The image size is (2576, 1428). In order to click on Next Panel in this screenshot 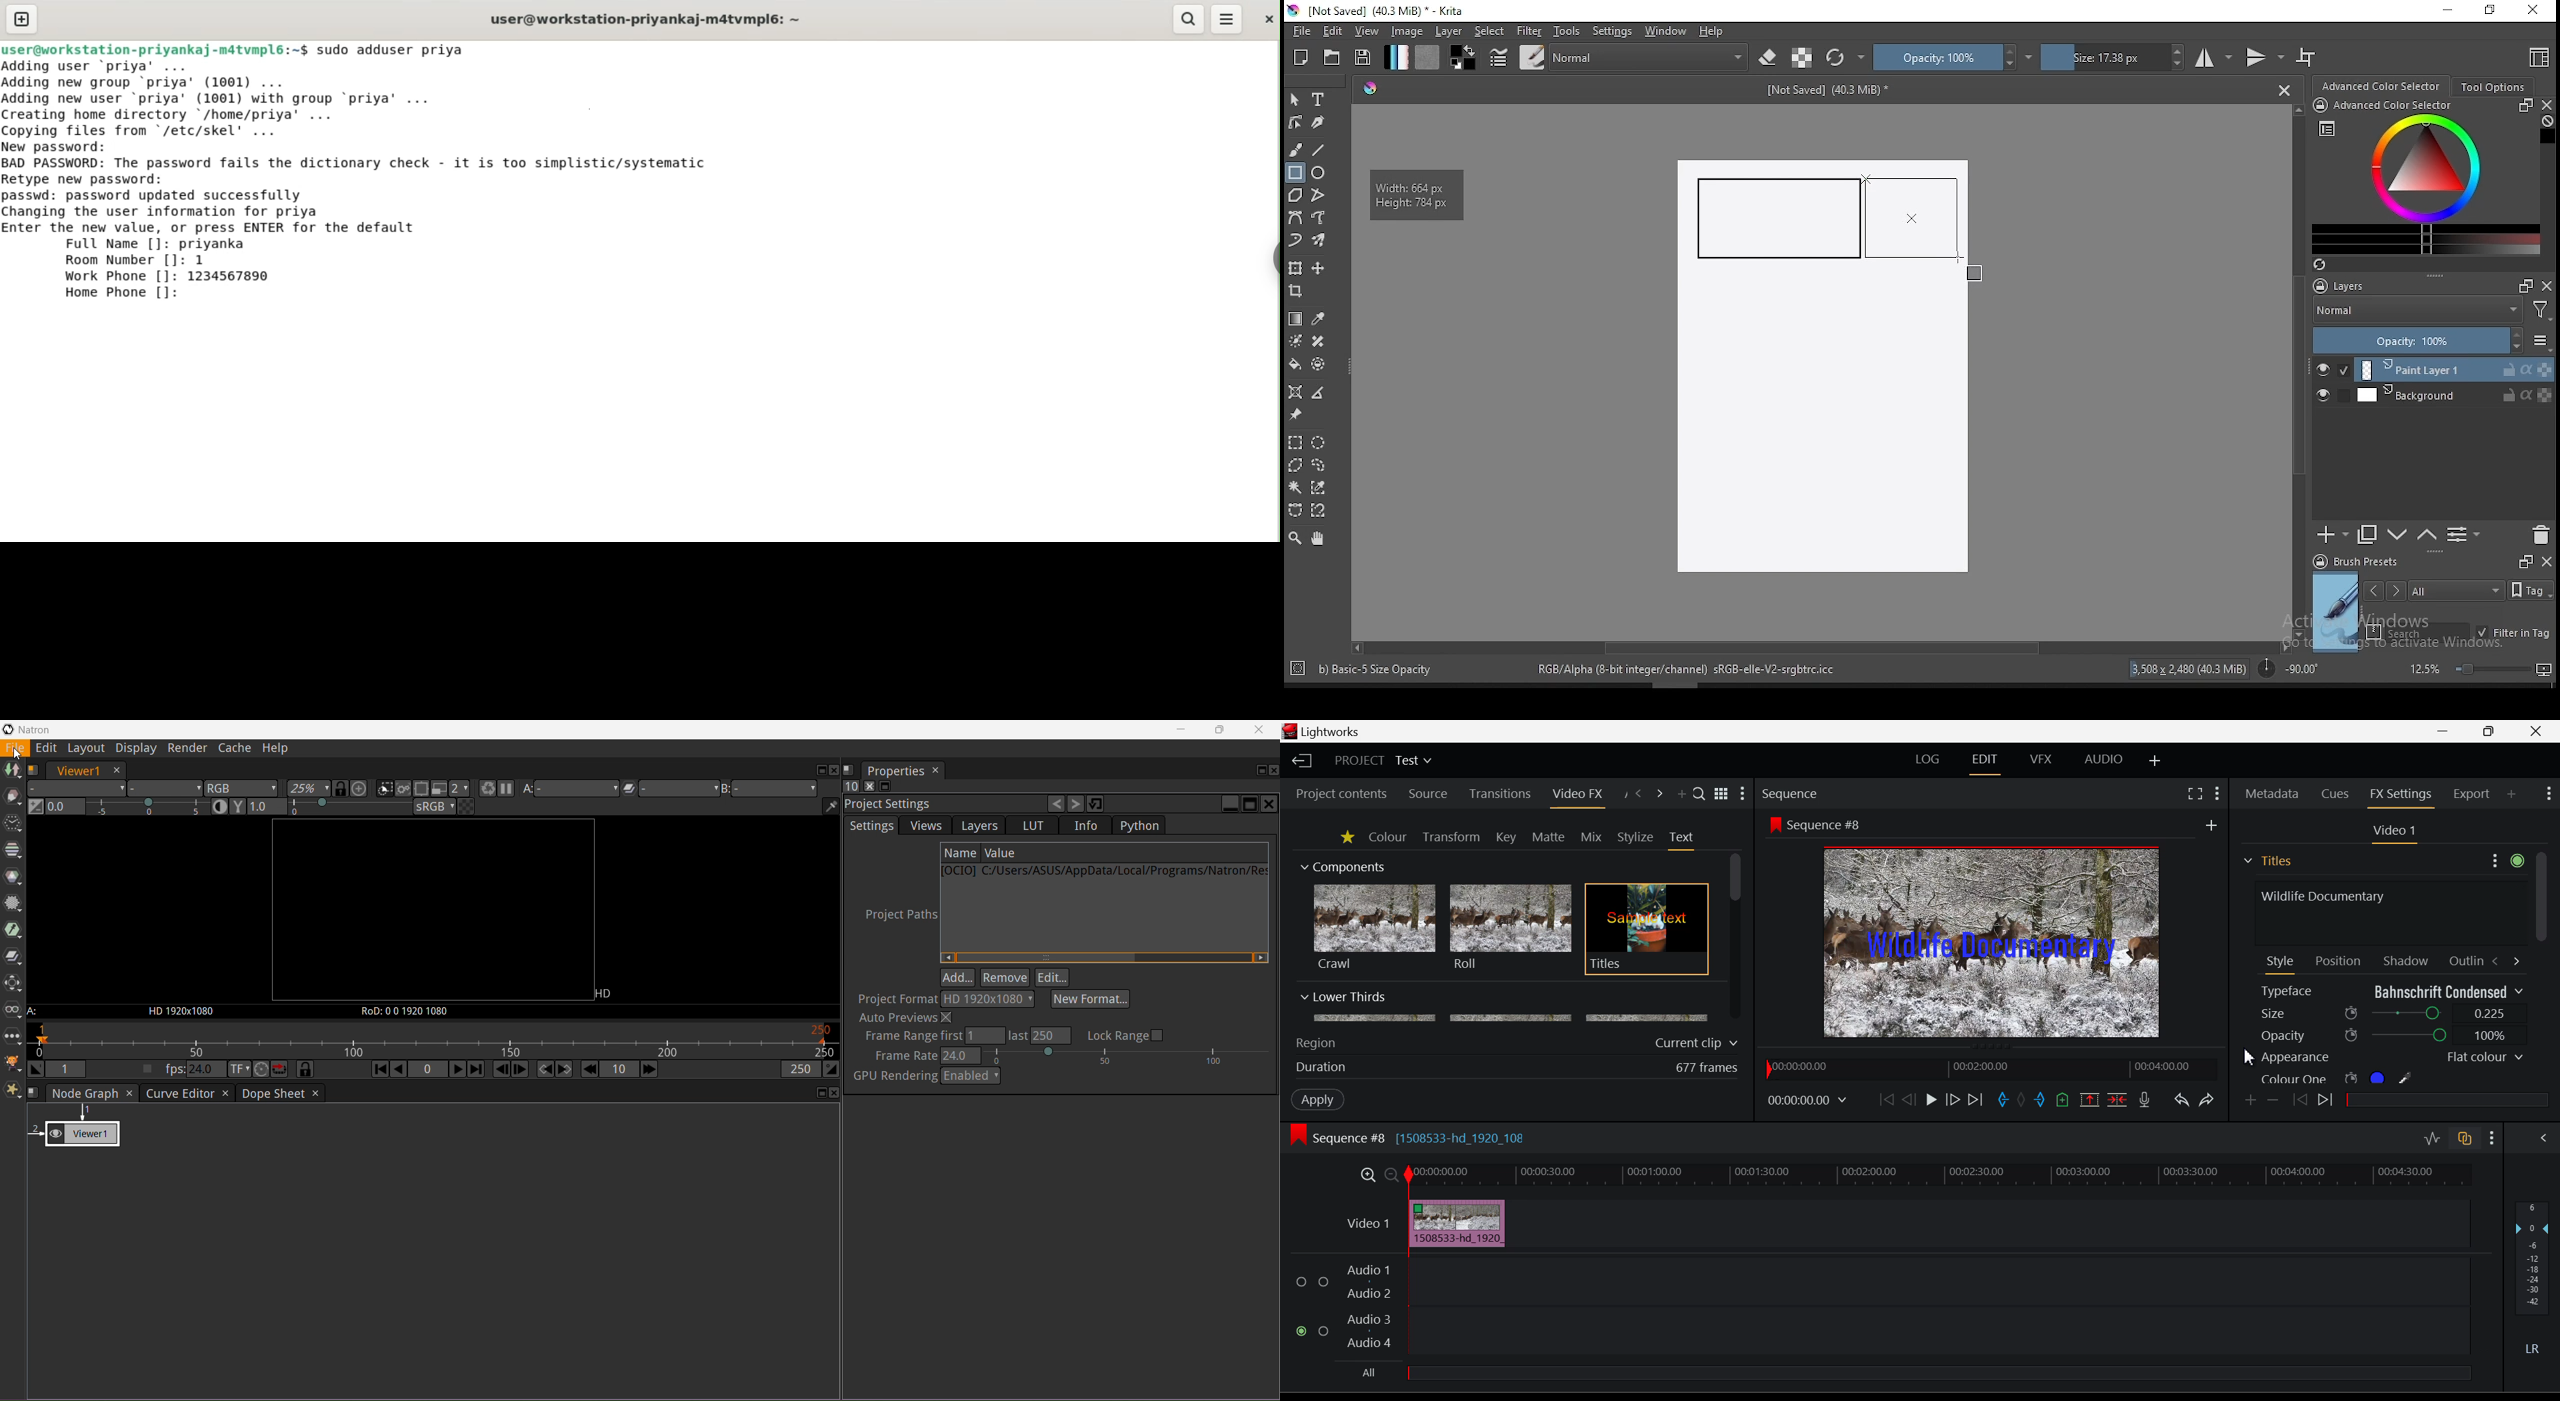, I will do `click(1661, 795)`.